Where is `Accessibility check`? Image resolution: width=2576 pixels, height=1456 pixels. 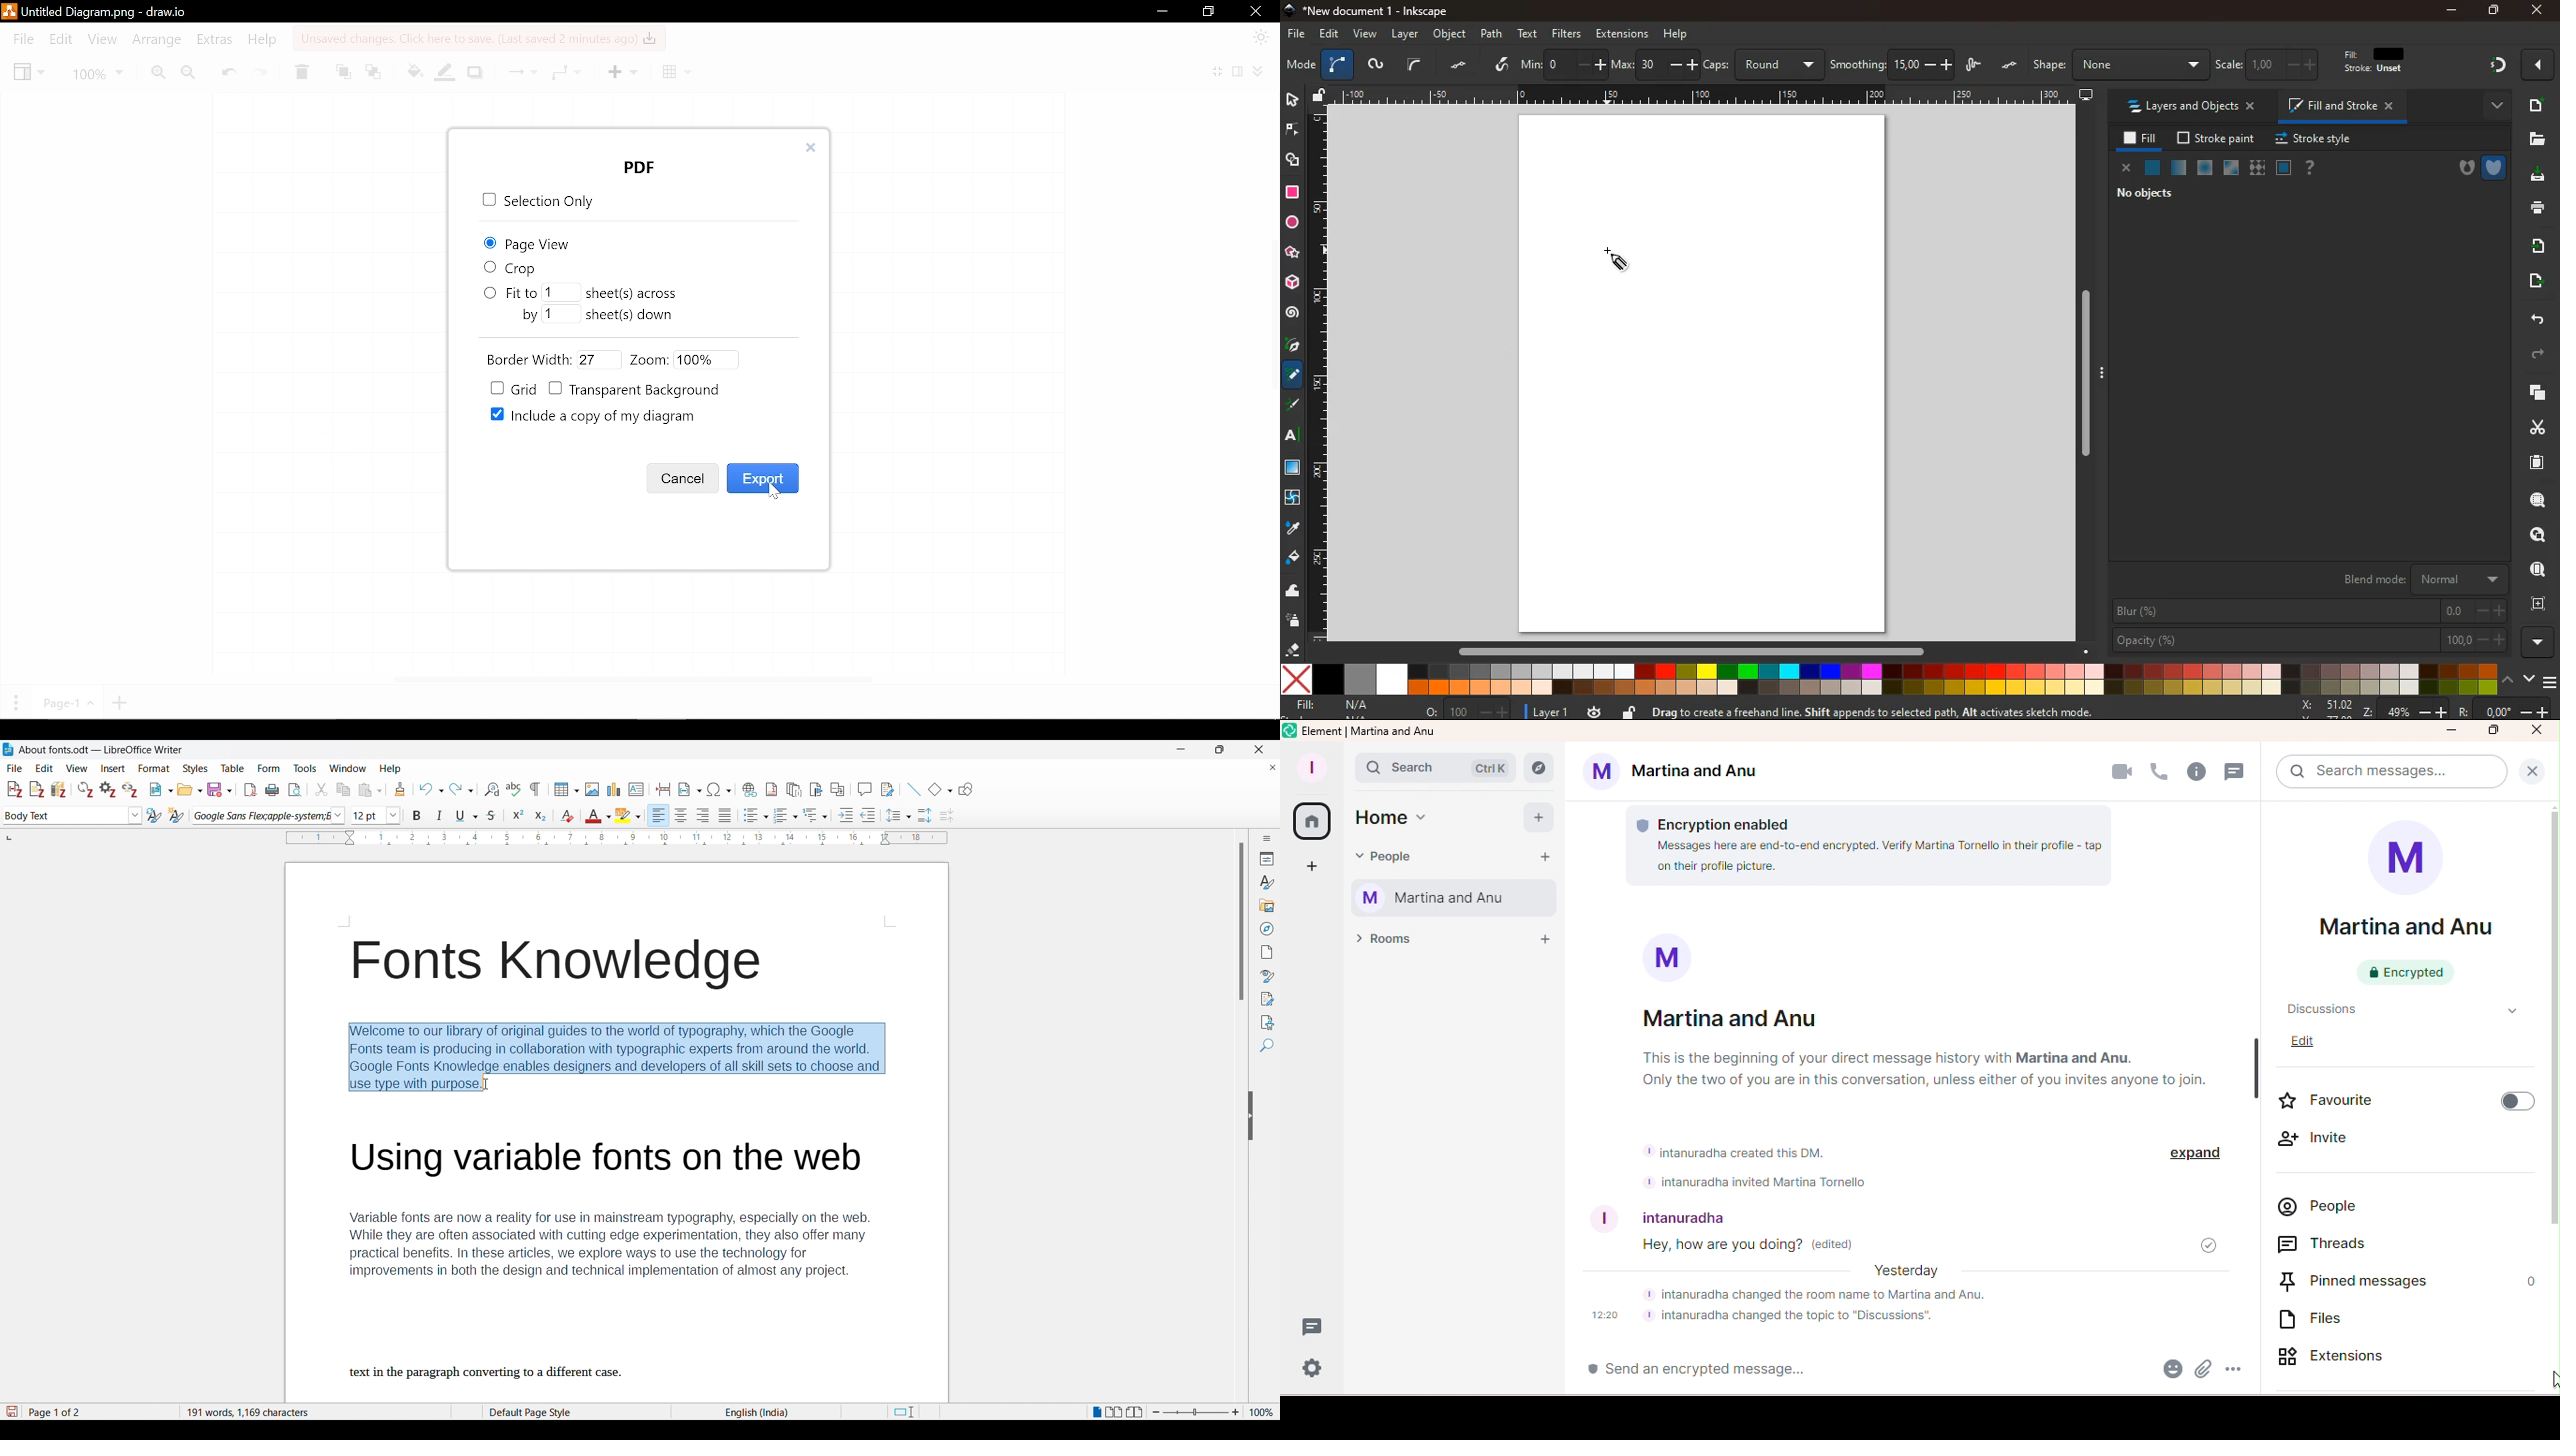
Accessibility check is located at coordinates (1267, 1023).